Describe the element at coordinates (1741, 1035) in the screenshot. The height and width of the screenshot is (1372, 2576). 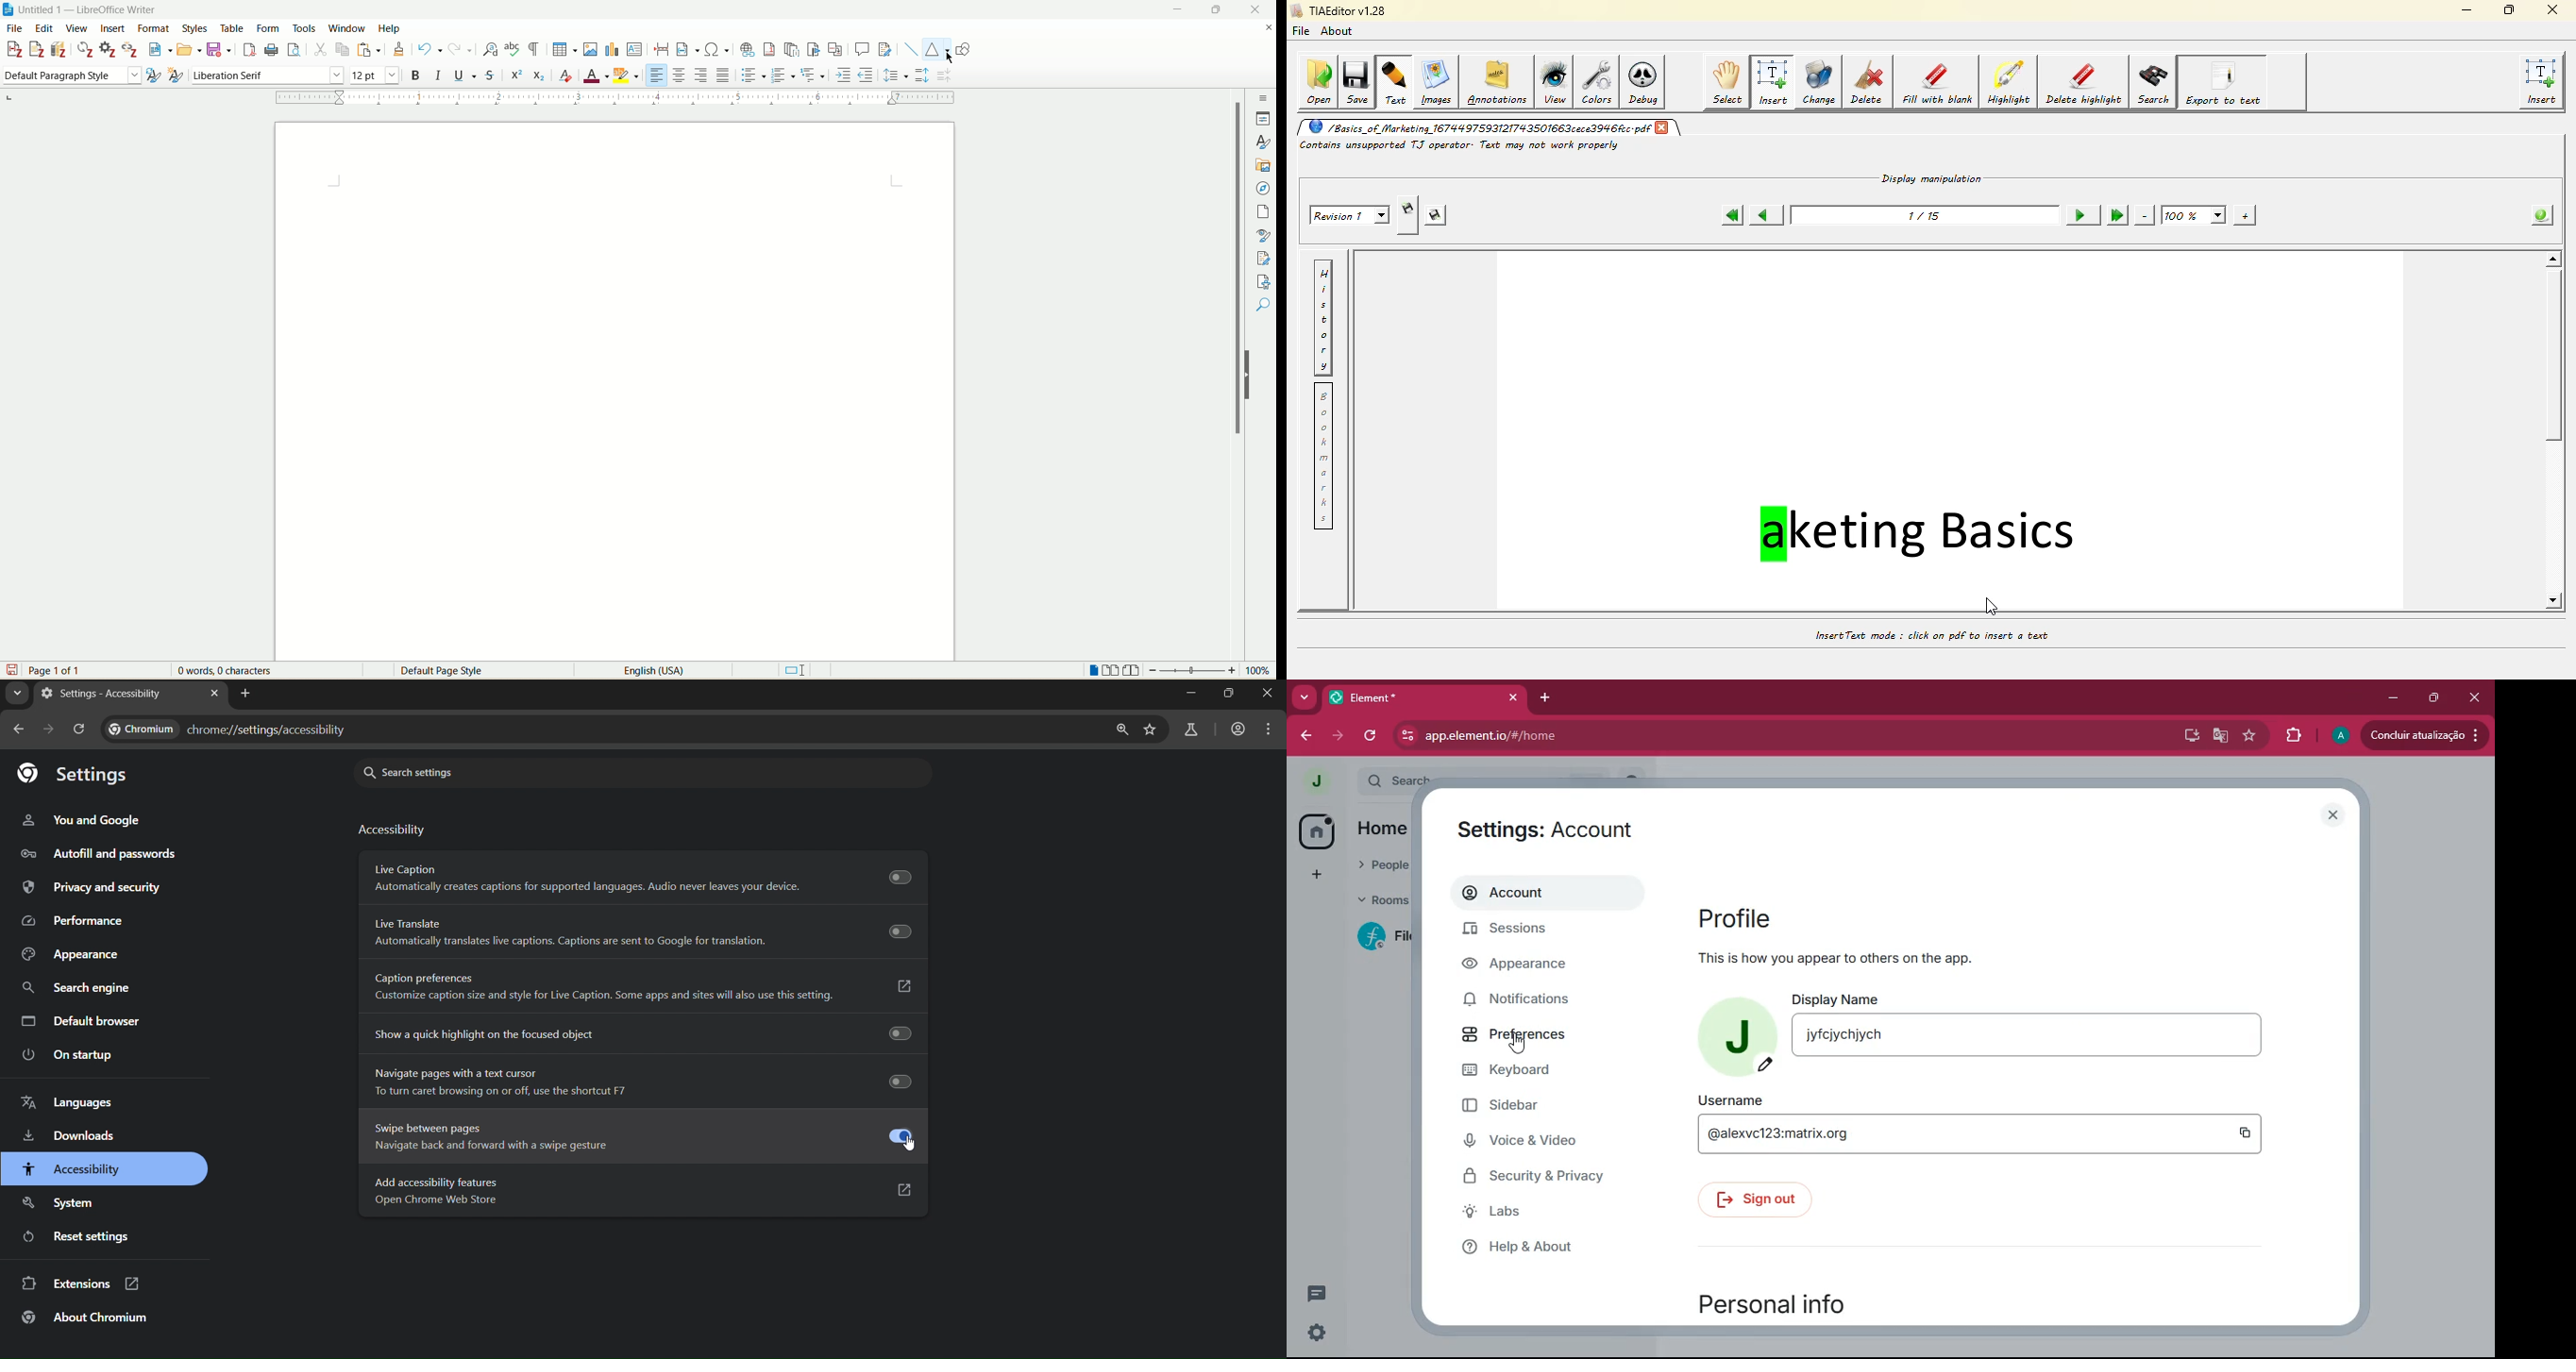
I see `profile picture` at that location.